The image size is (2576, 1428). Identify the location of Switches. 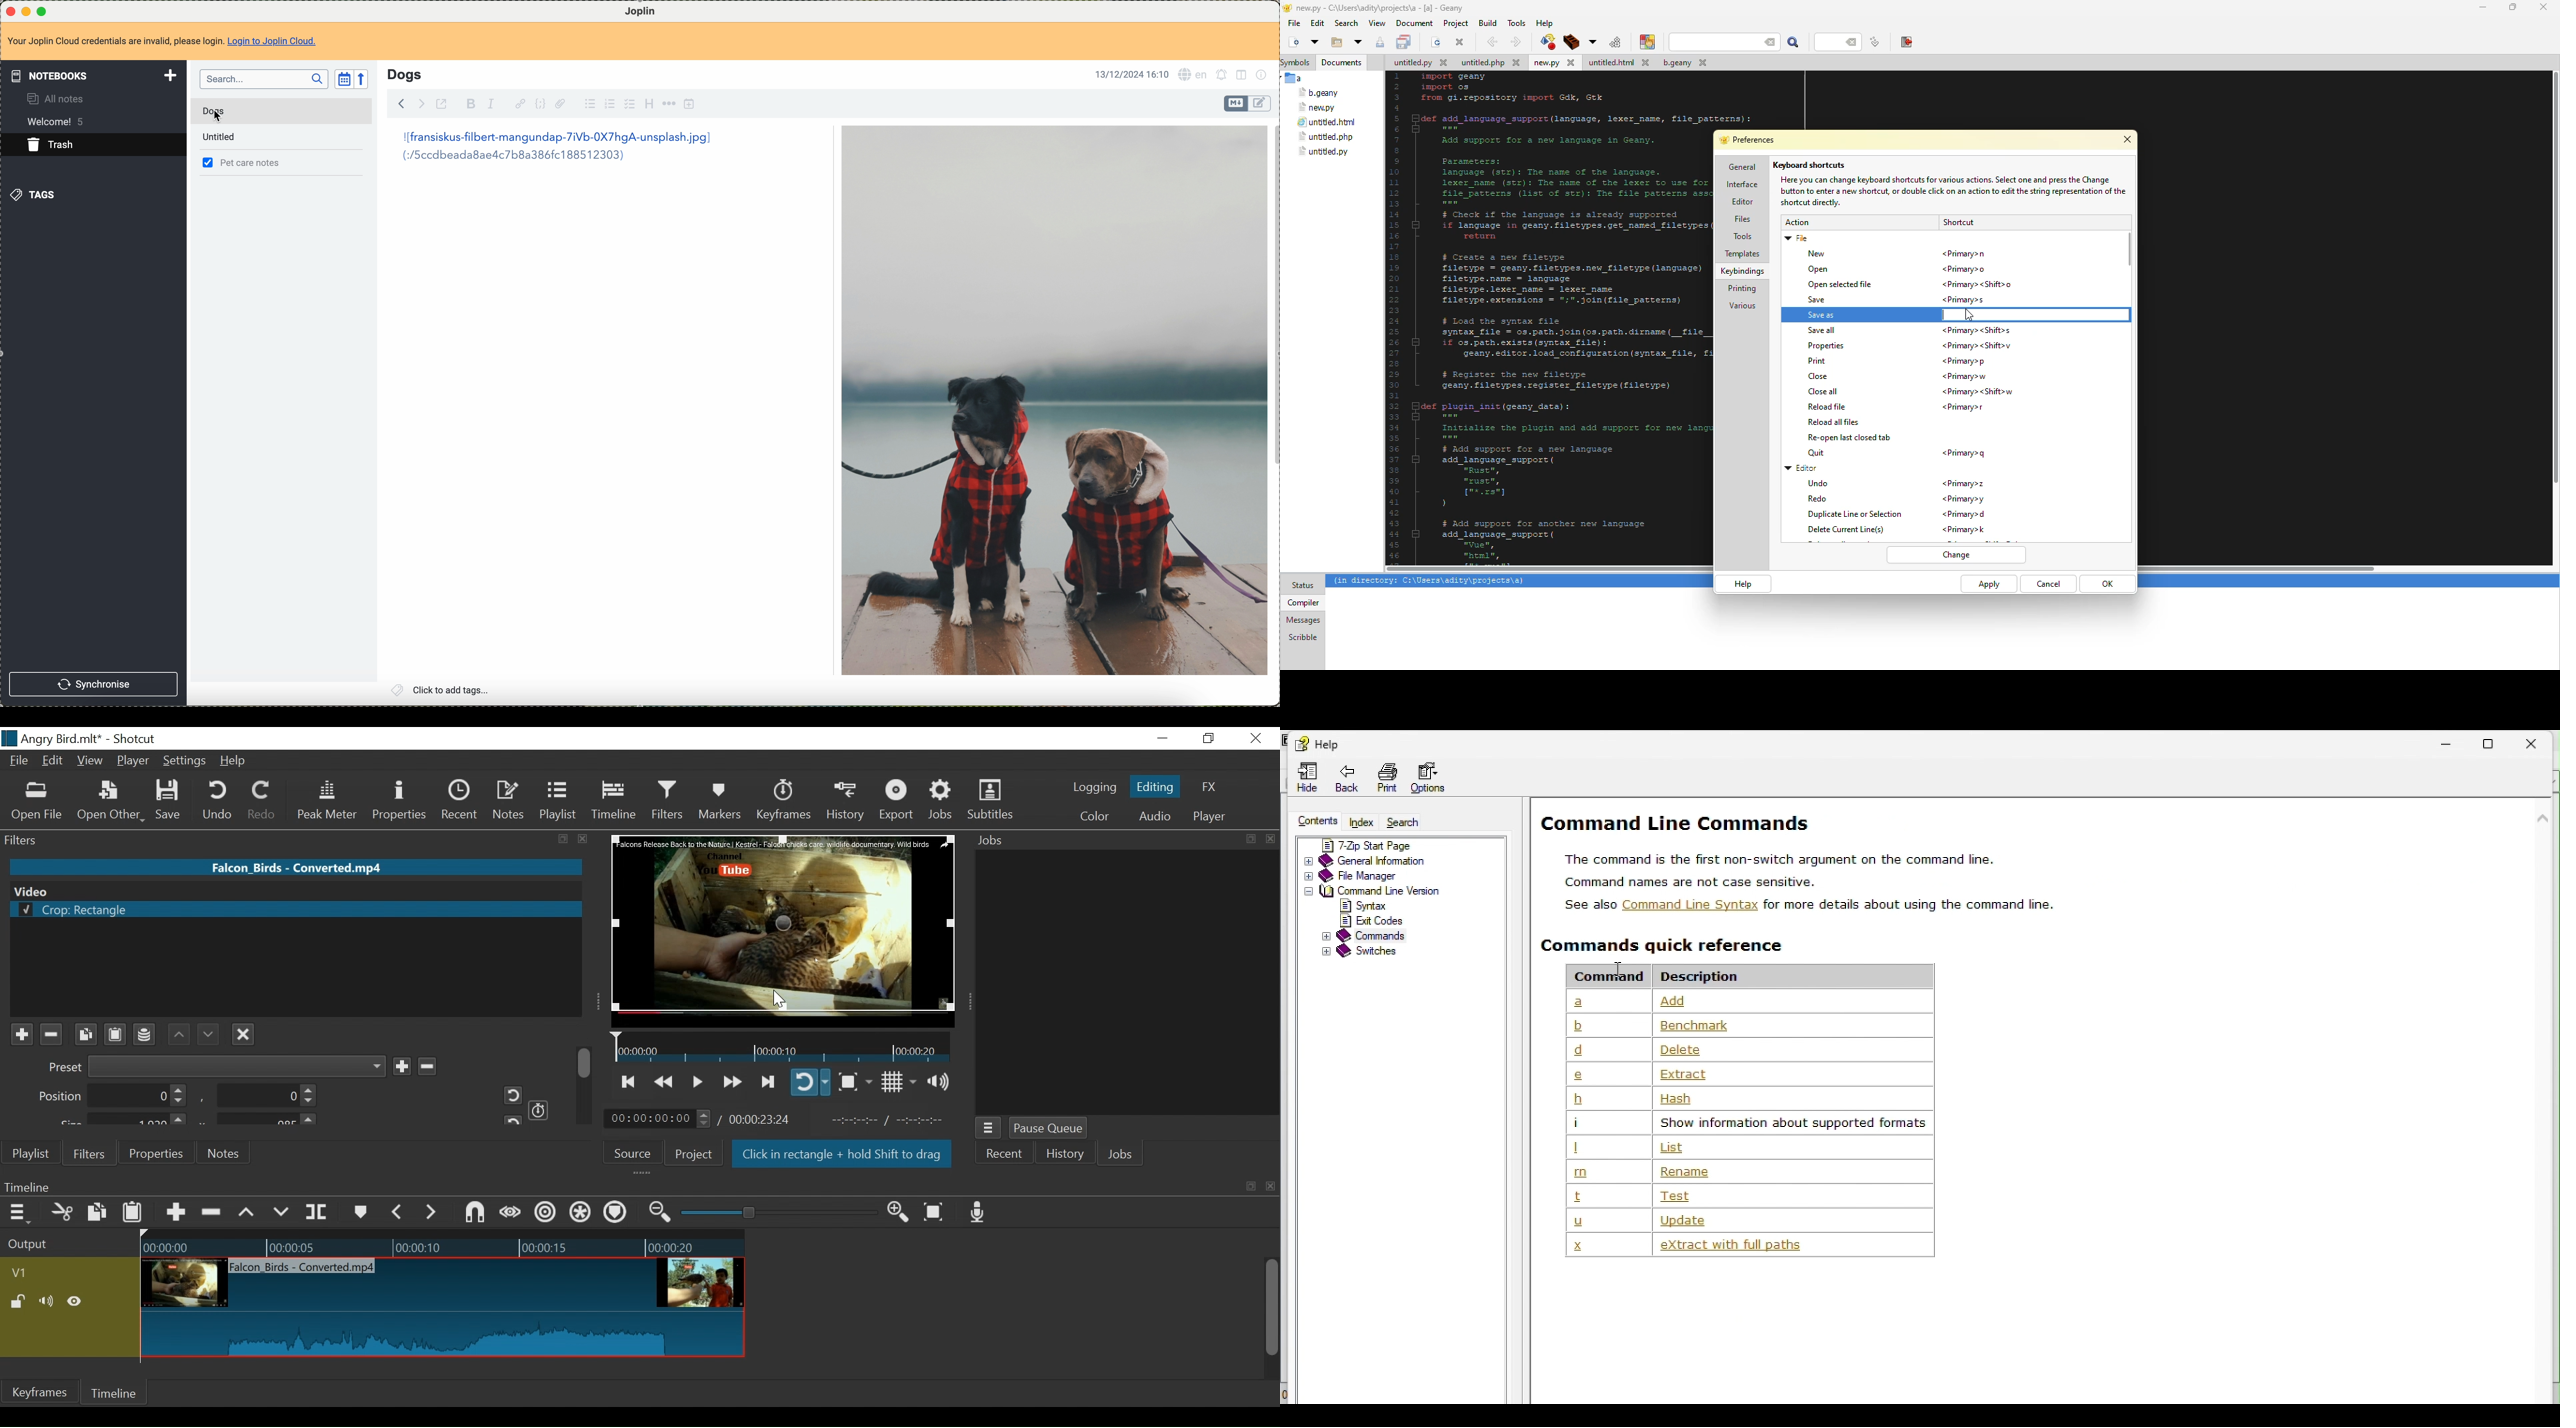
(1373, 952).